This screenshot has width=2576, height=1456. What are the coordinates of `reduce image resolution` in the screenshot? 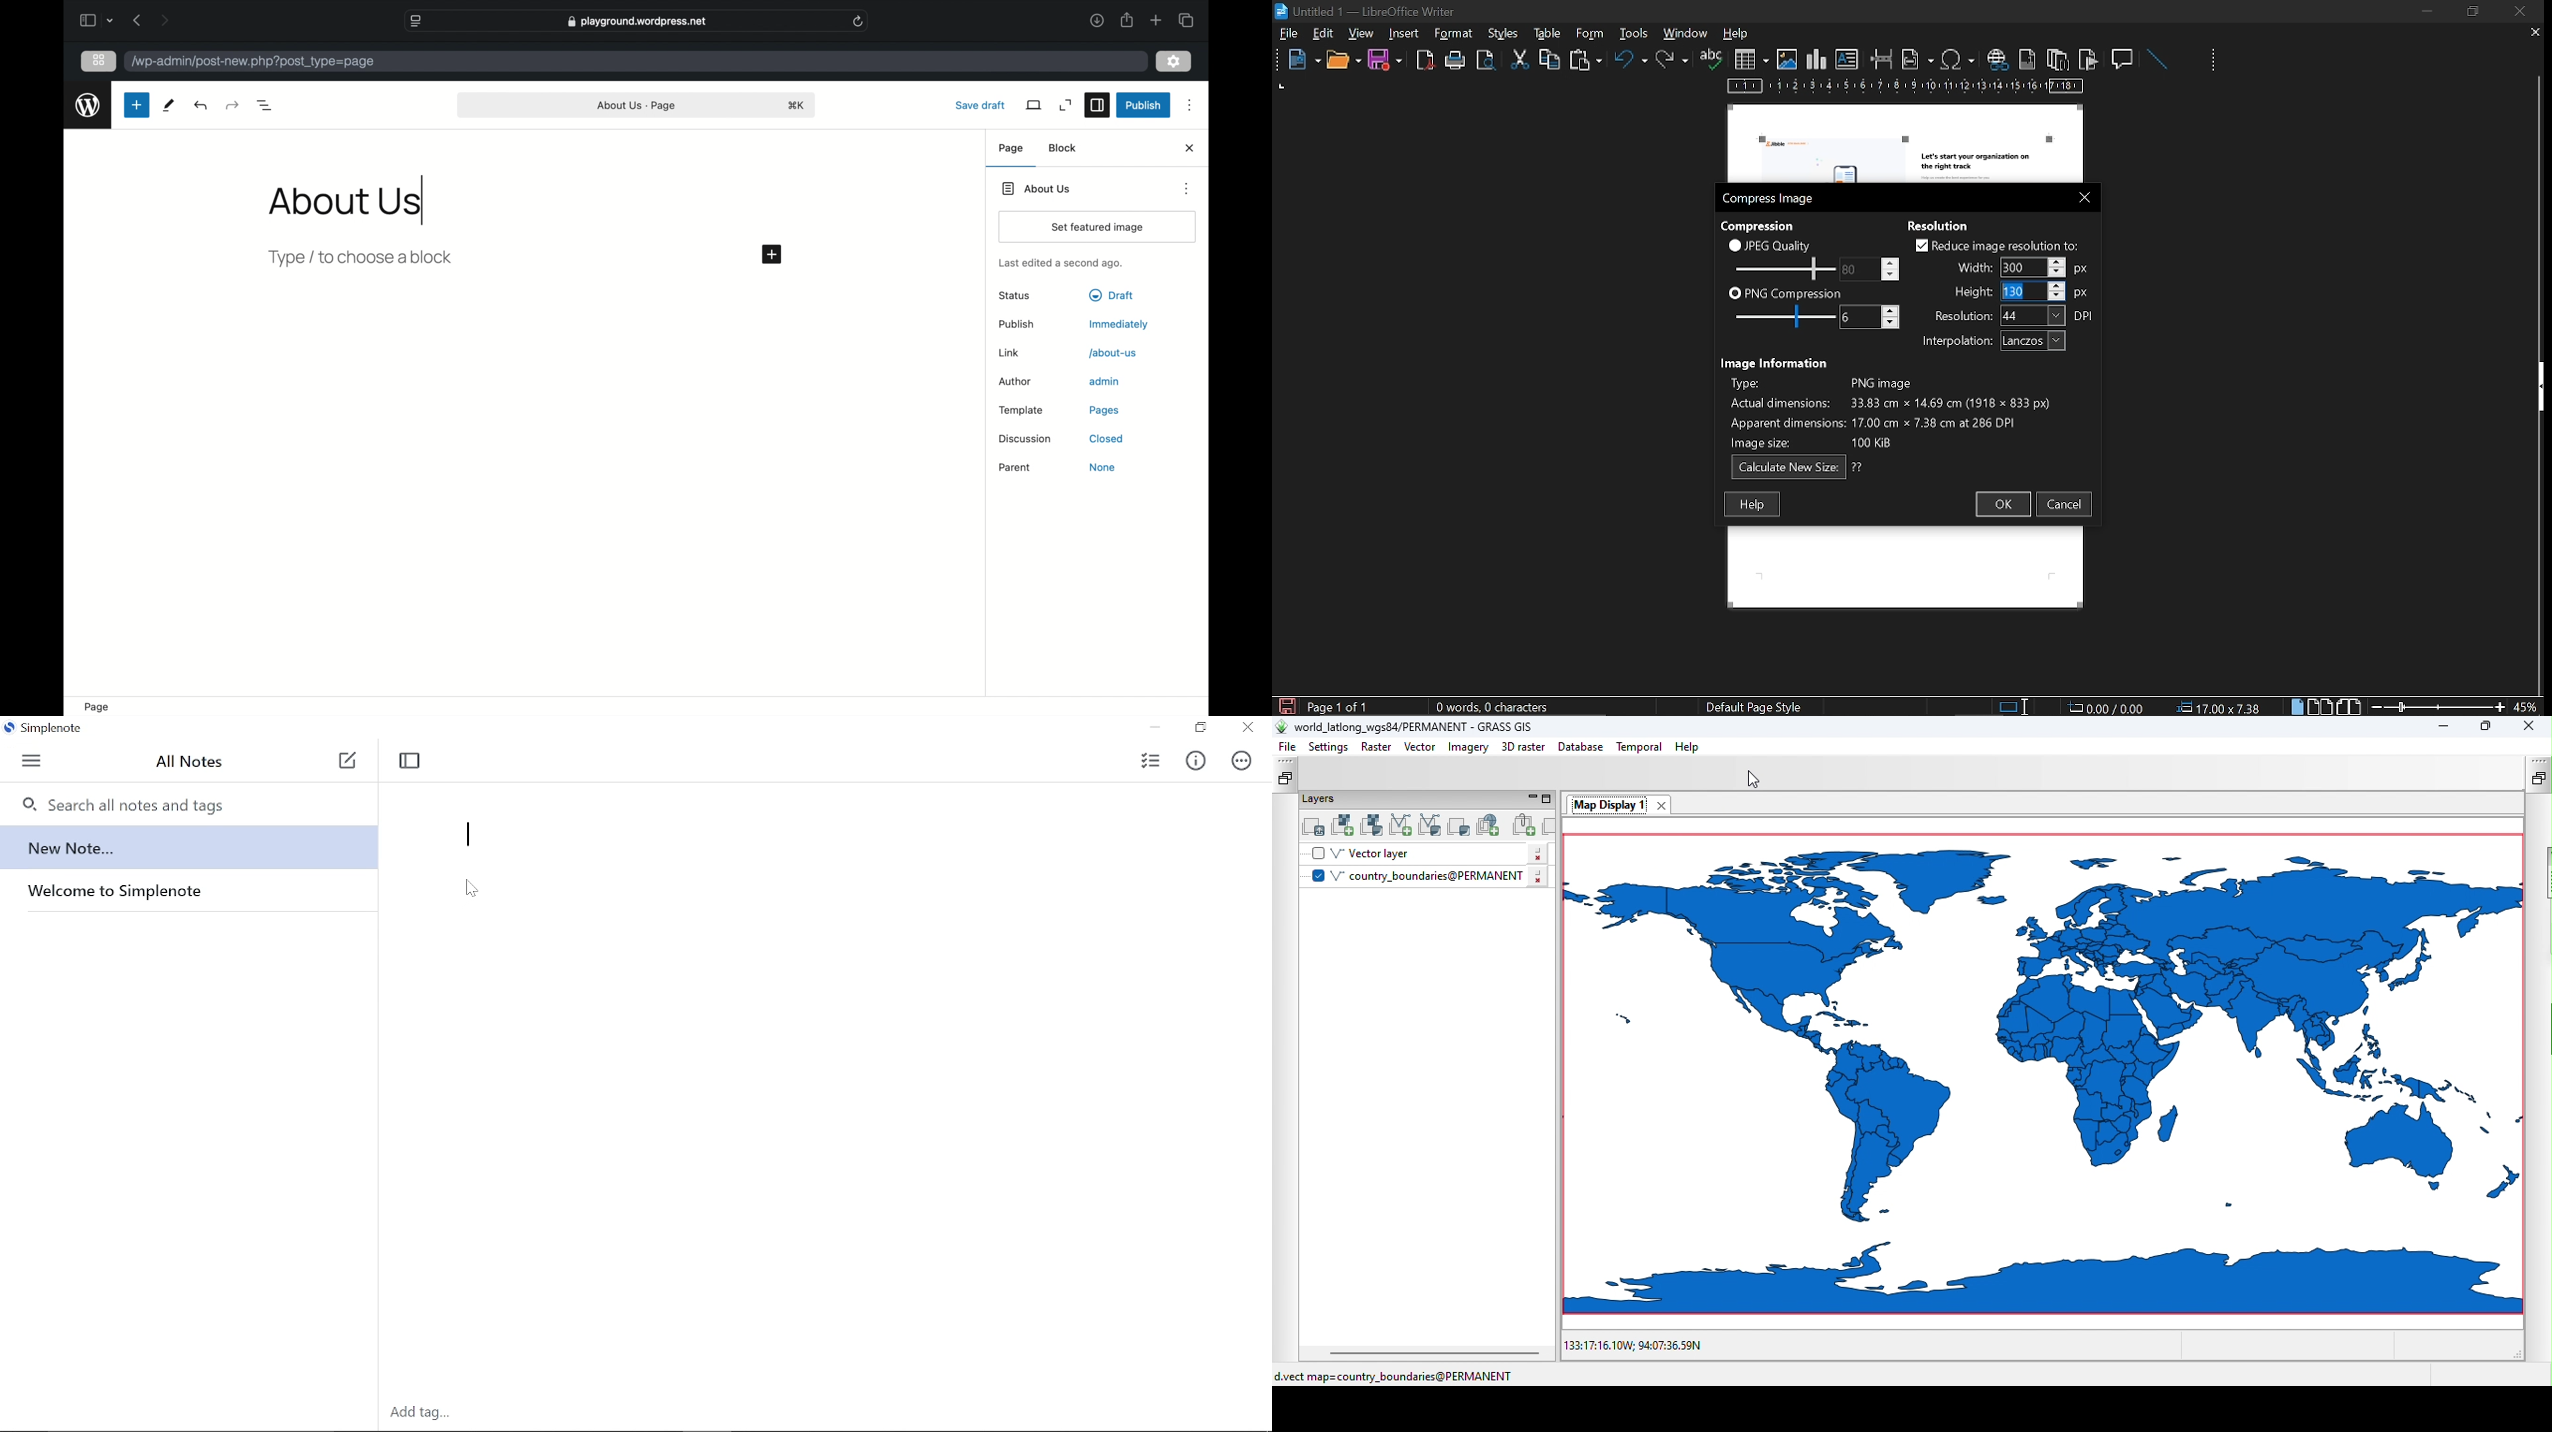 It's located at (1998, 245).